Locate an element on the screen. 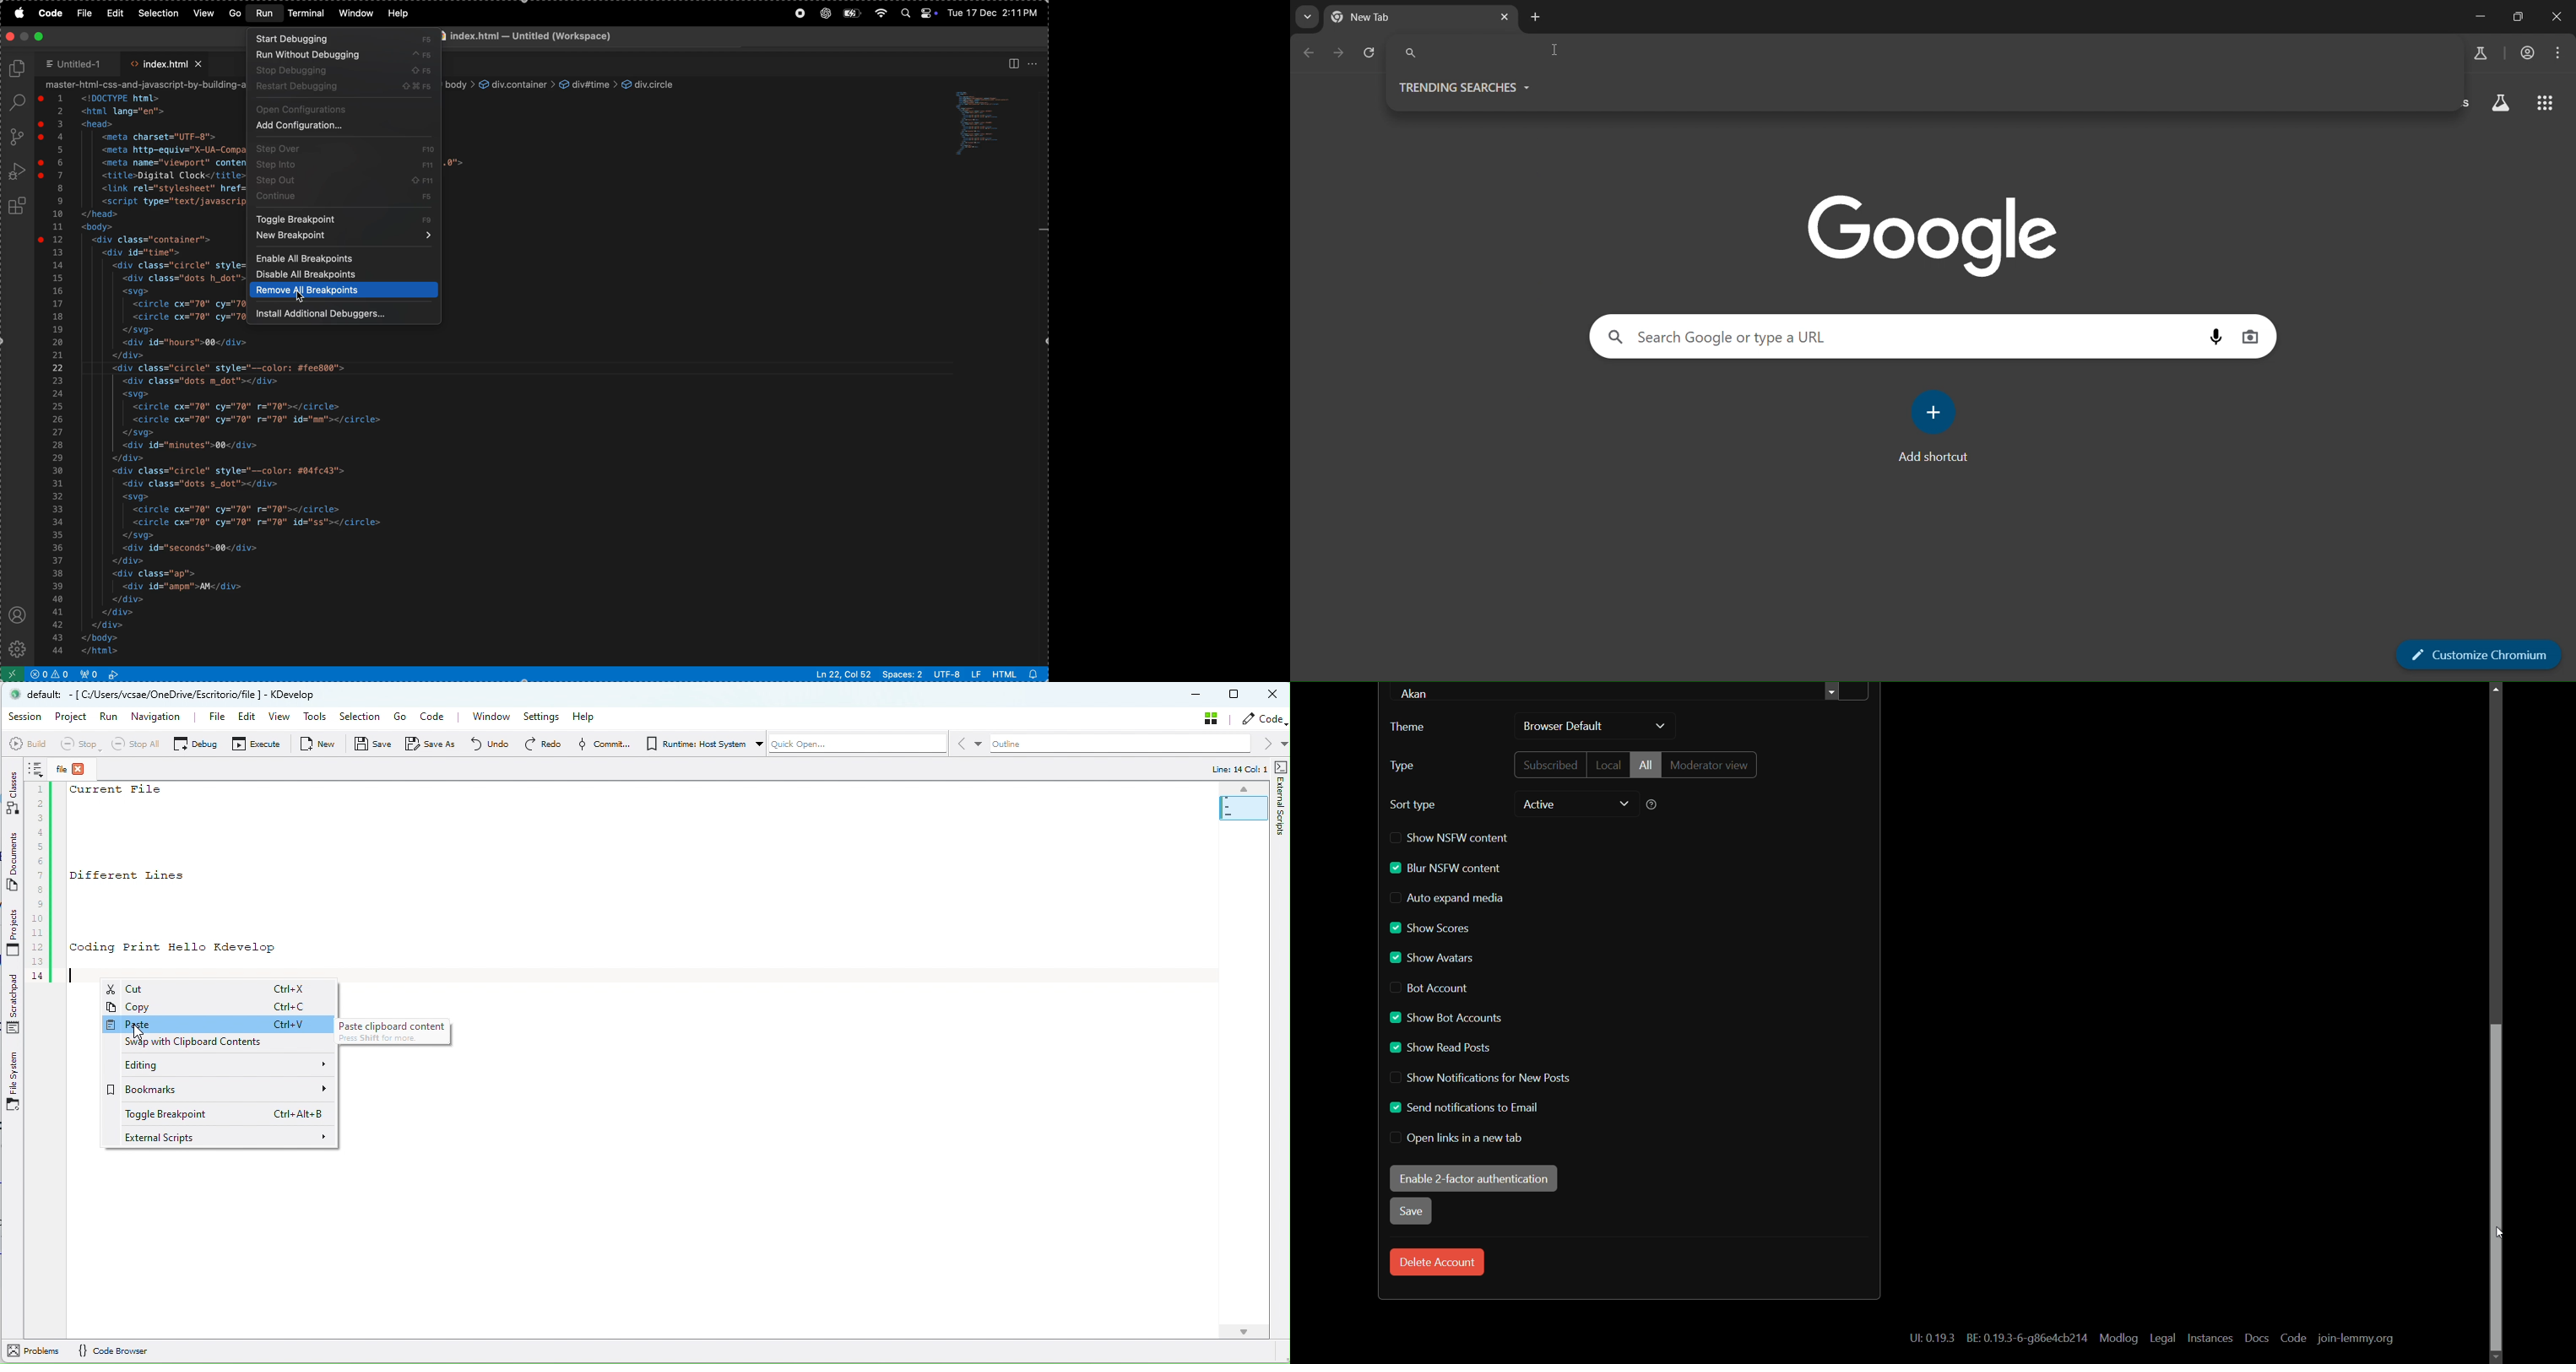 Image resolution: width=2576 pixels, height=1372 pixels. google apps is located at coordinates (2543, 103).